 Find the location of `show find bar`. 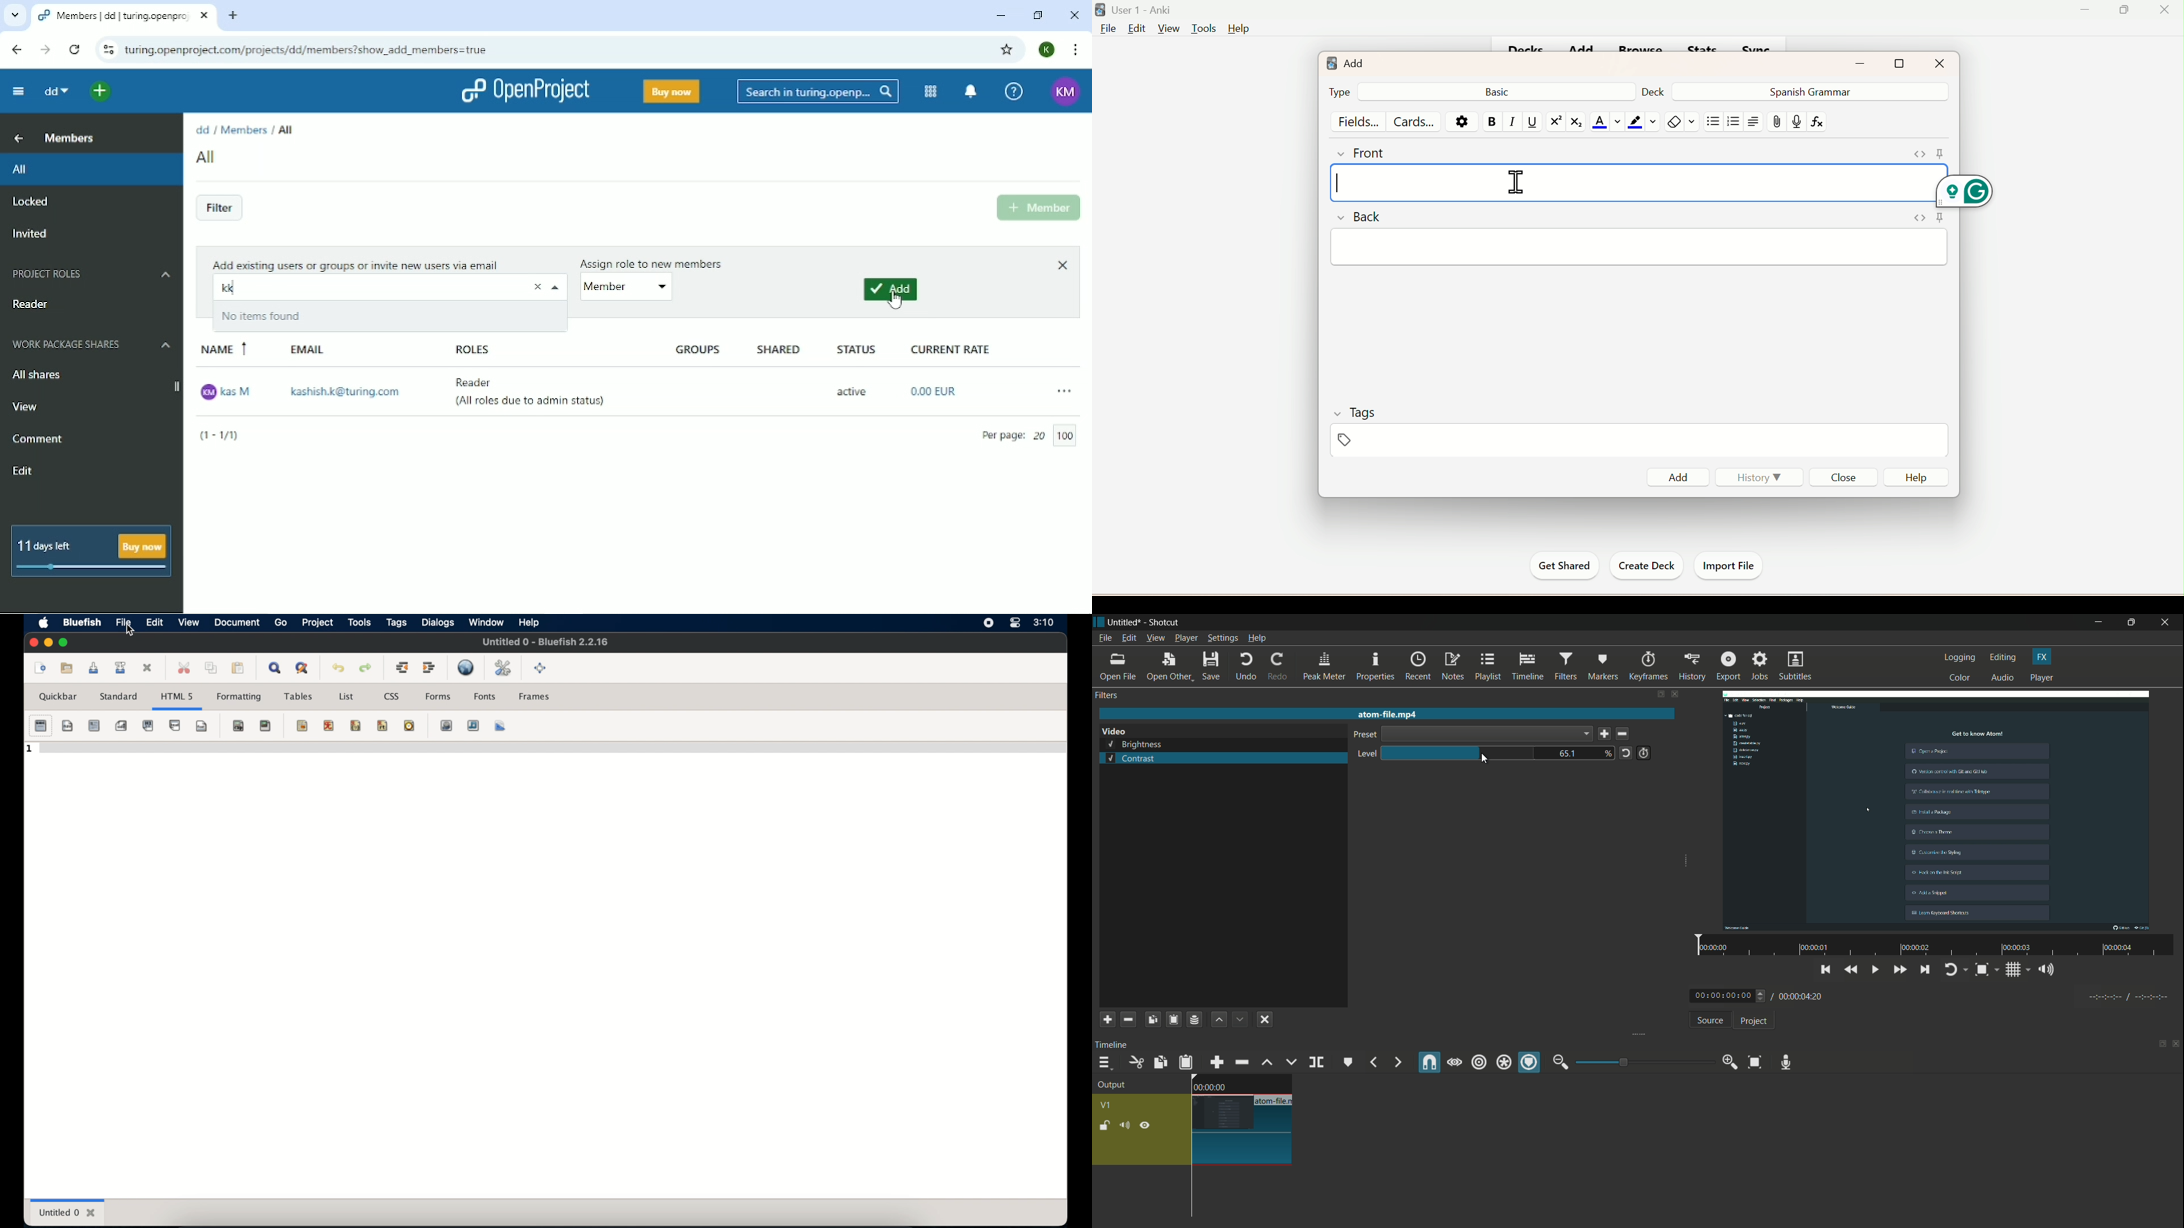

show find bar is located at coordinates (276, 667).